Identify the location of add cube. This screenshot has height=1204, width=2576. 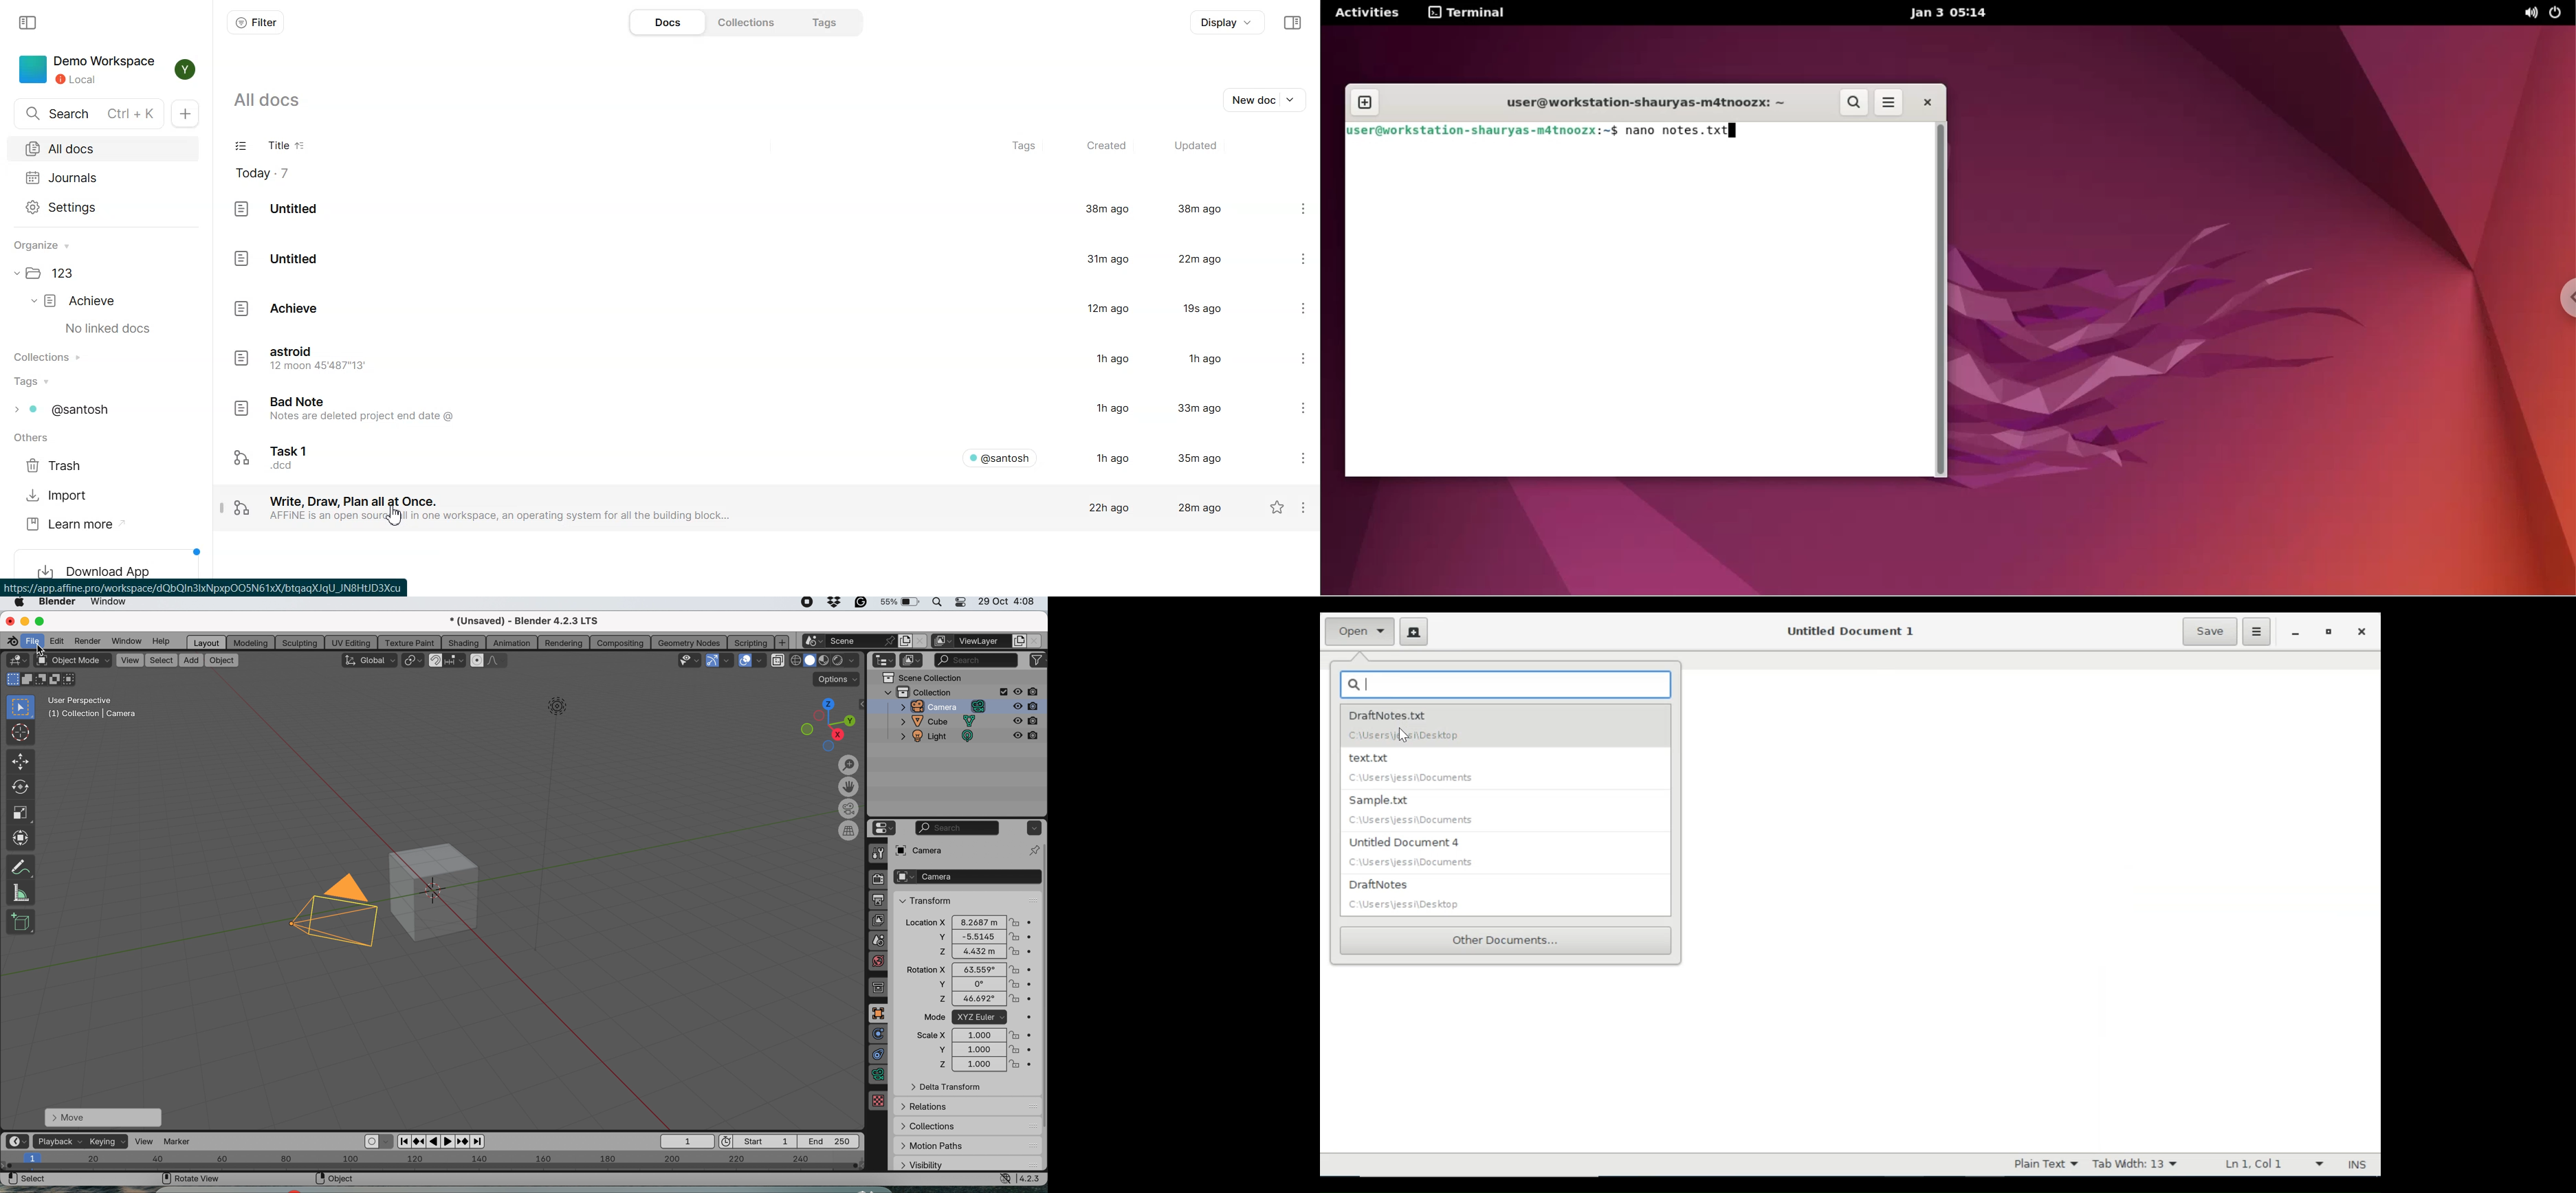
(21, 920).